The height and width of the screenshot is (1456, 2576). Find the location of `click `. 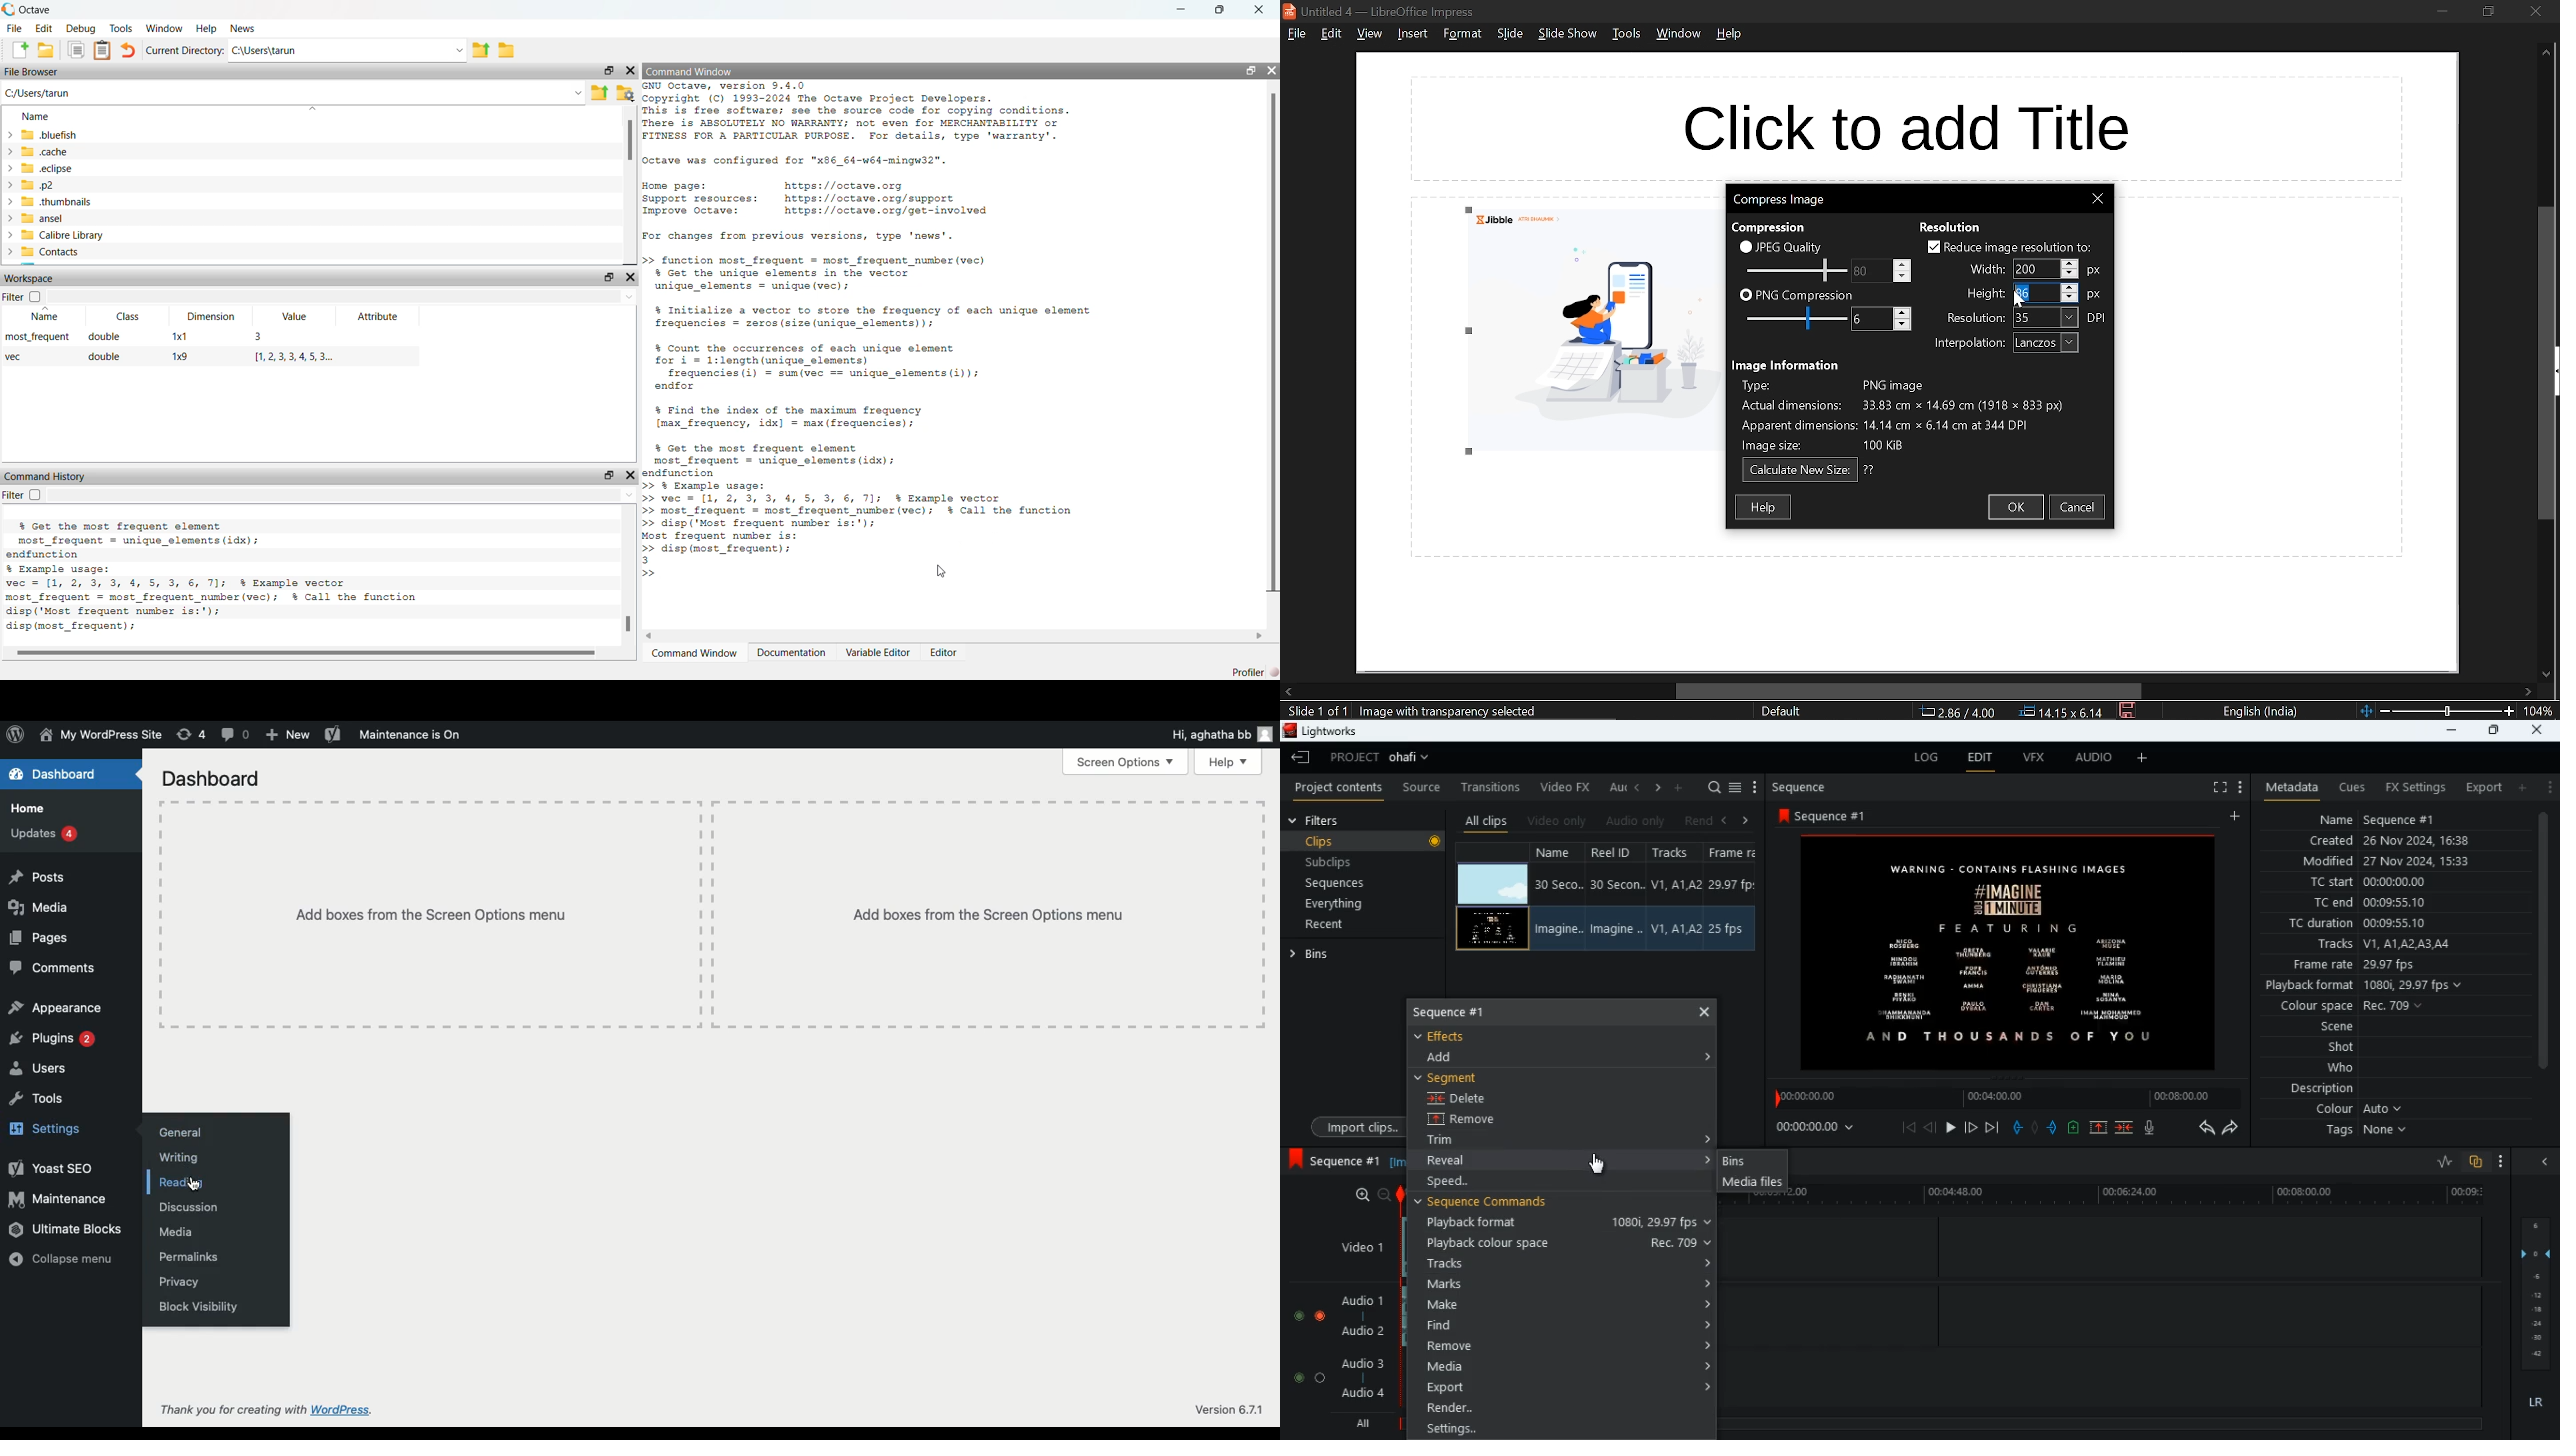

click  is located at coordinates (192, 1182).